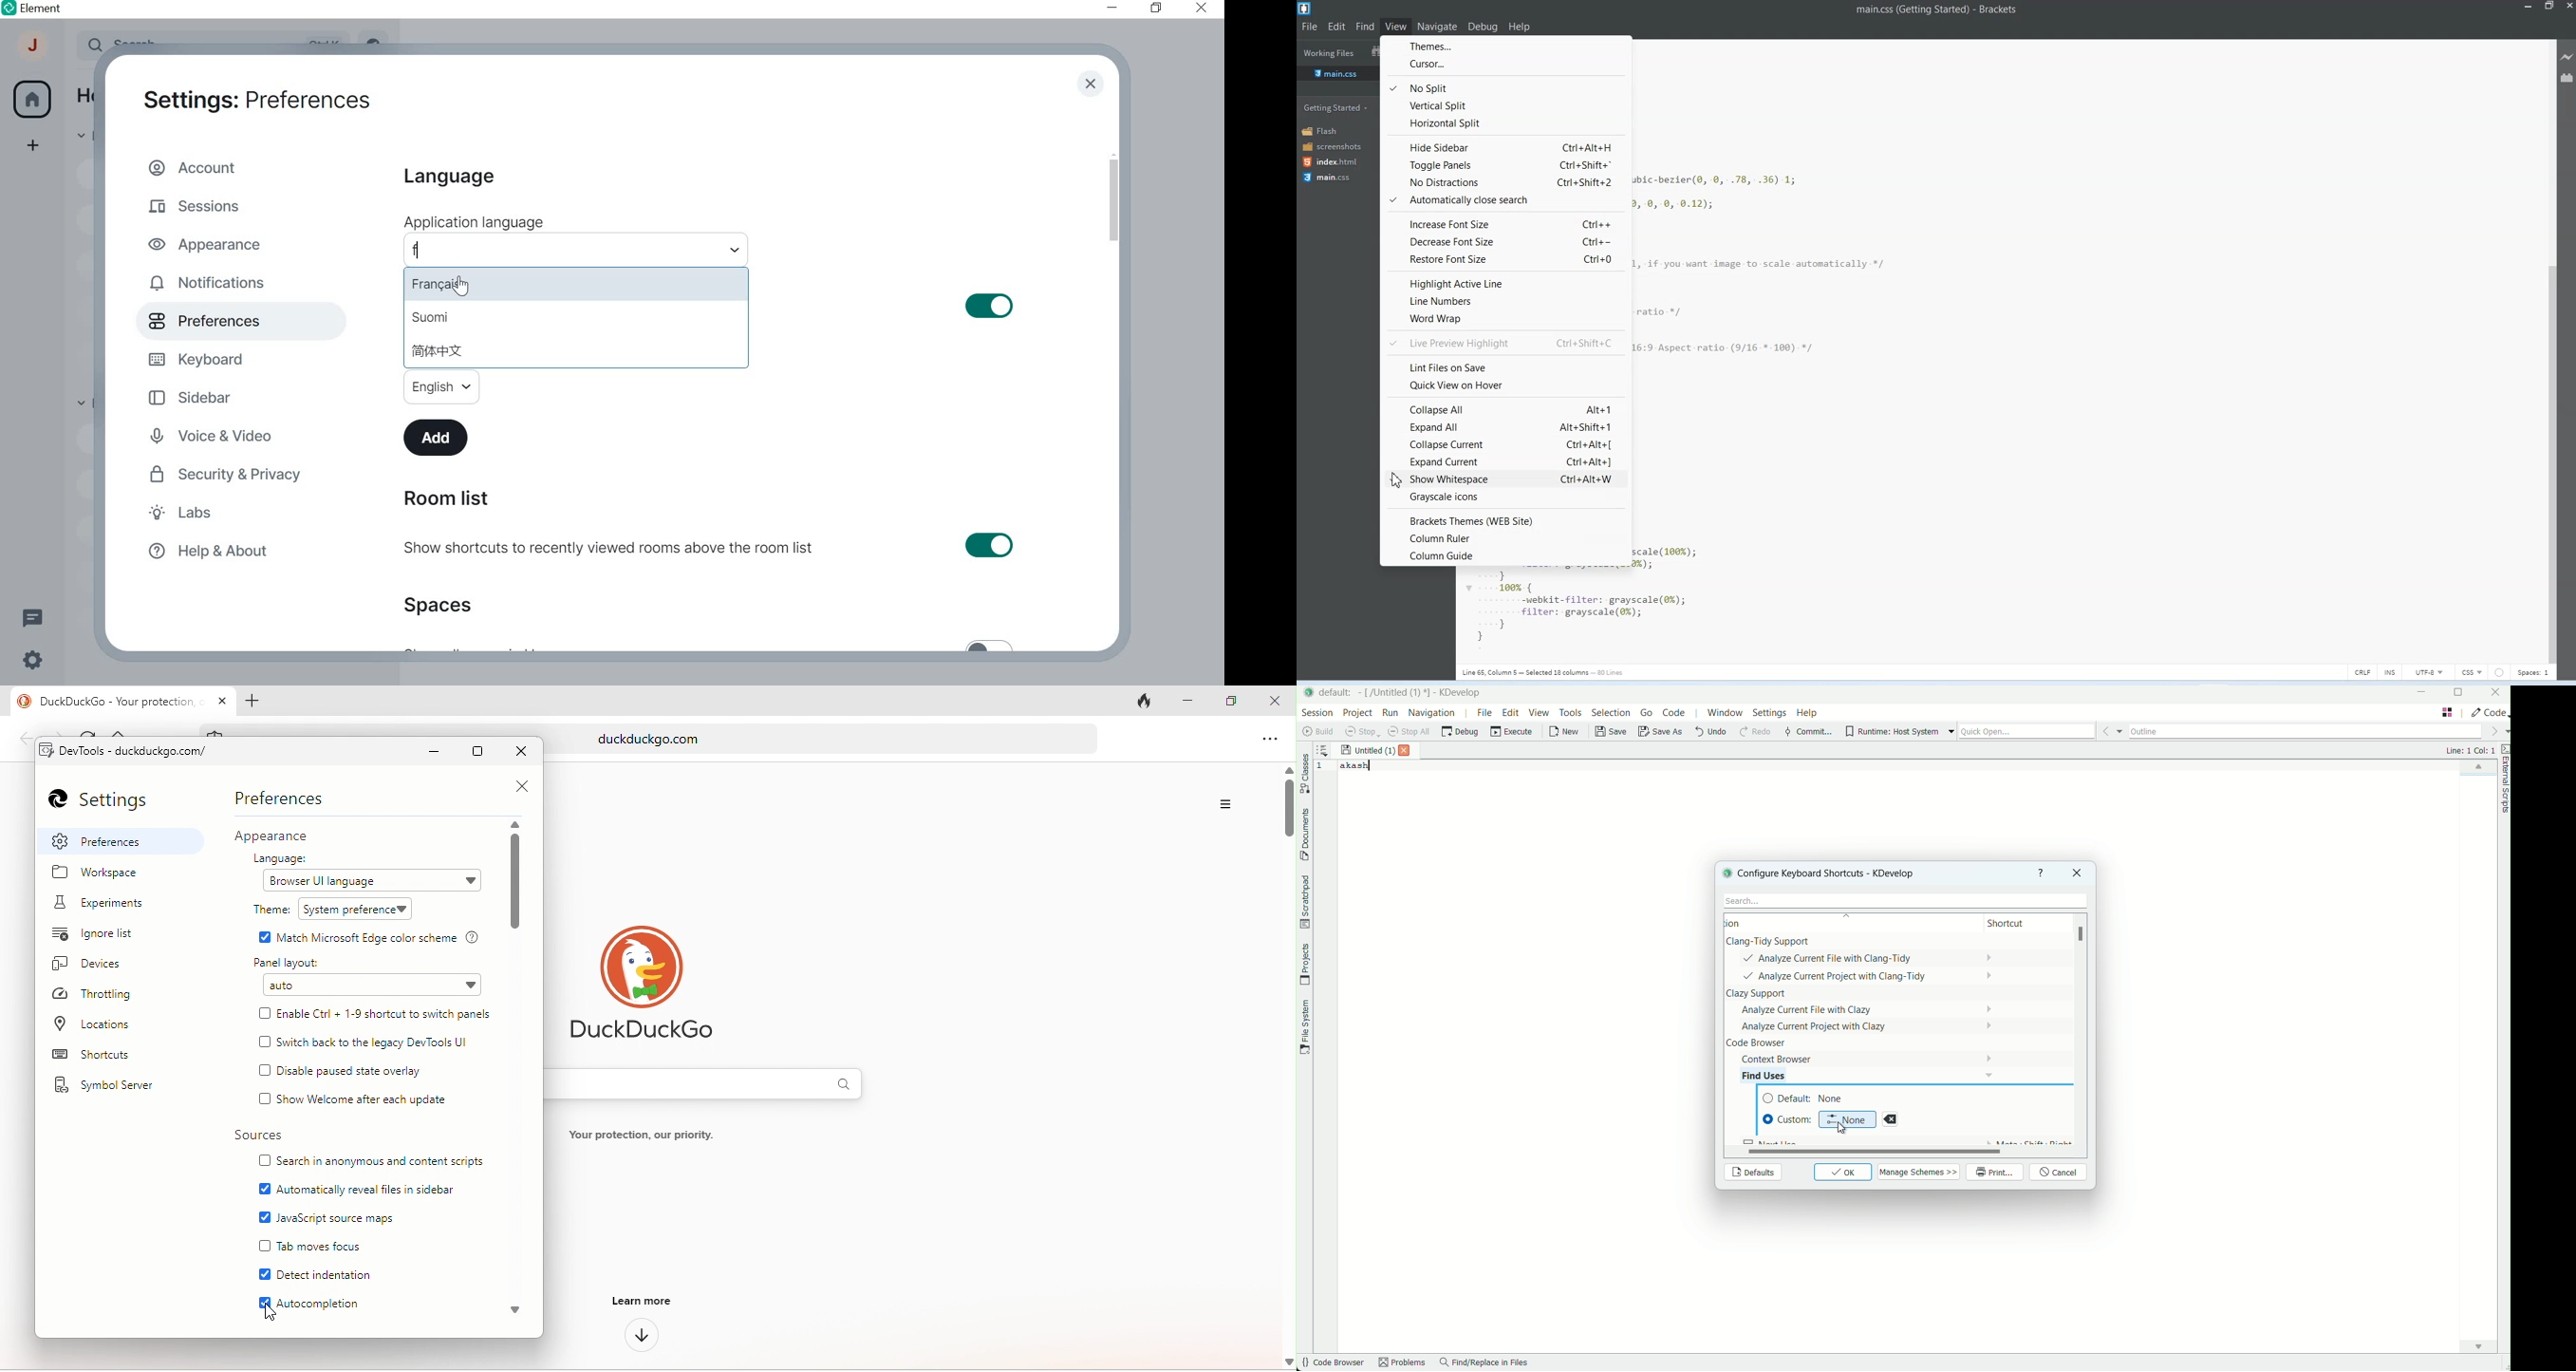  What do you see at coordinates (1507, 63) in the screenshot?
I see `Cursor` at bounding box center [1507, 63].